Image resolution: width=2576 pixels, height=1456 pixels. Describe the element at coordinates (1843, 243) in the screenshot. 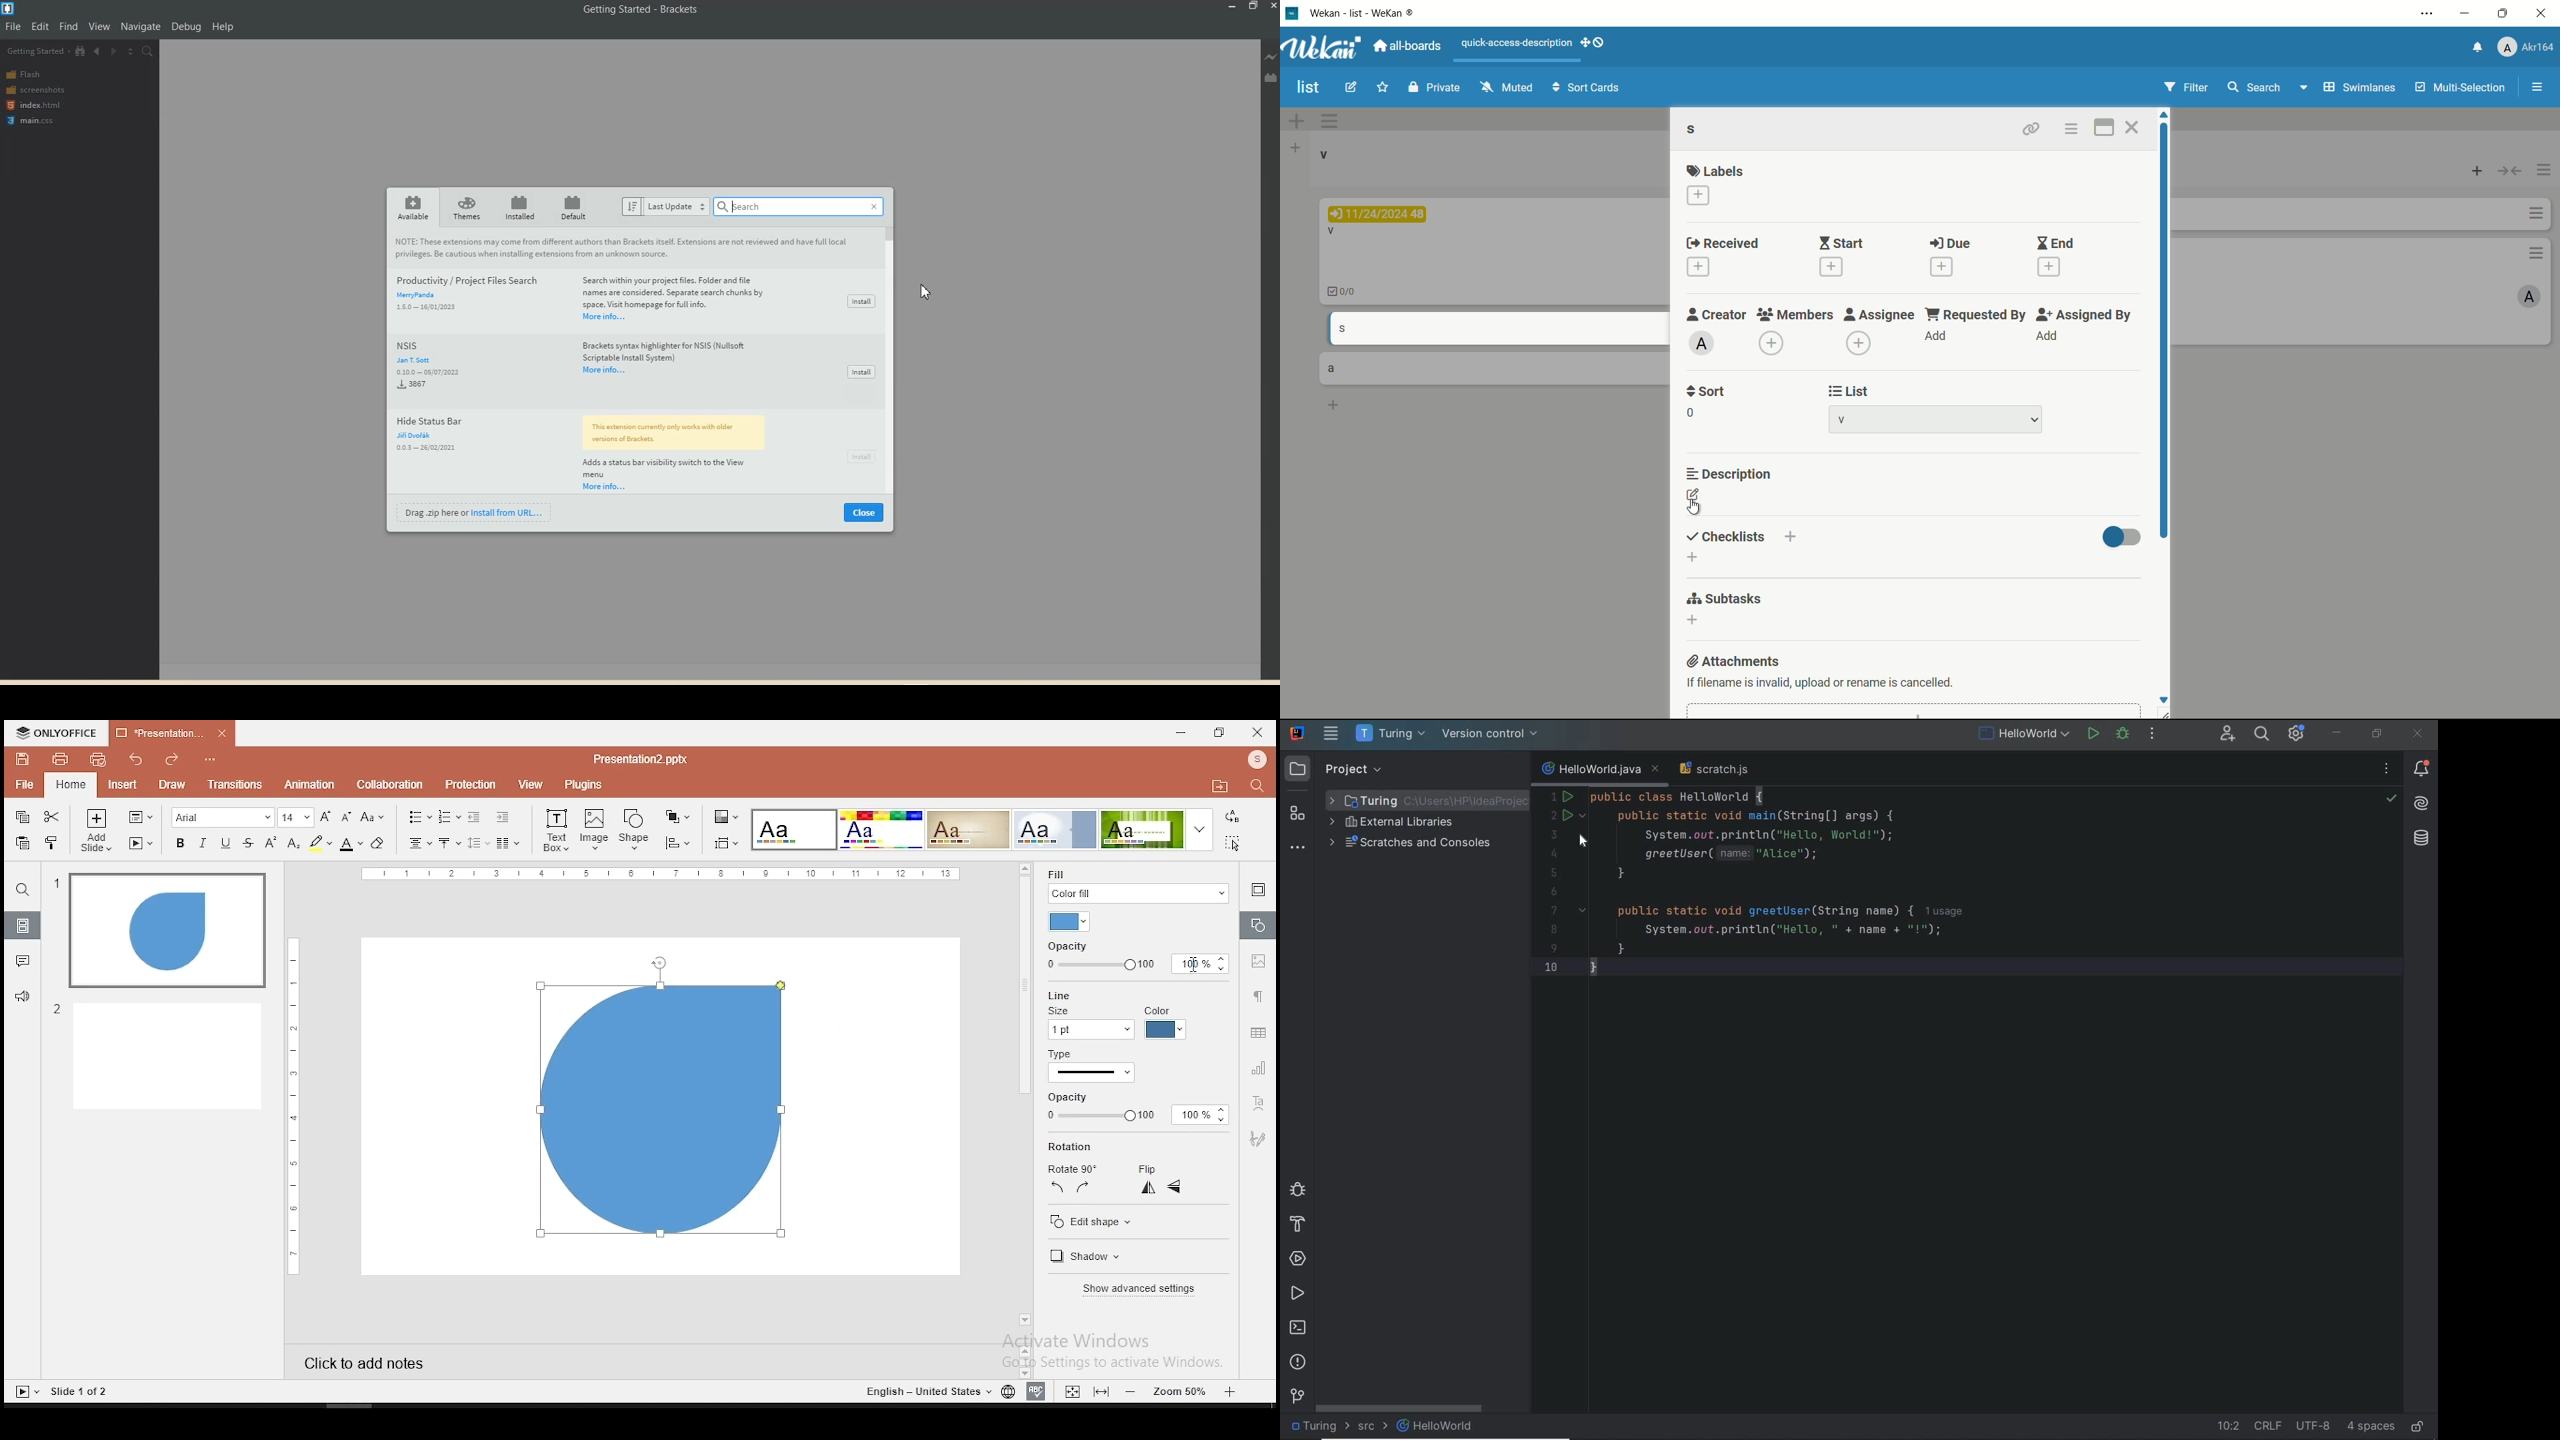

I see `start` at that location.